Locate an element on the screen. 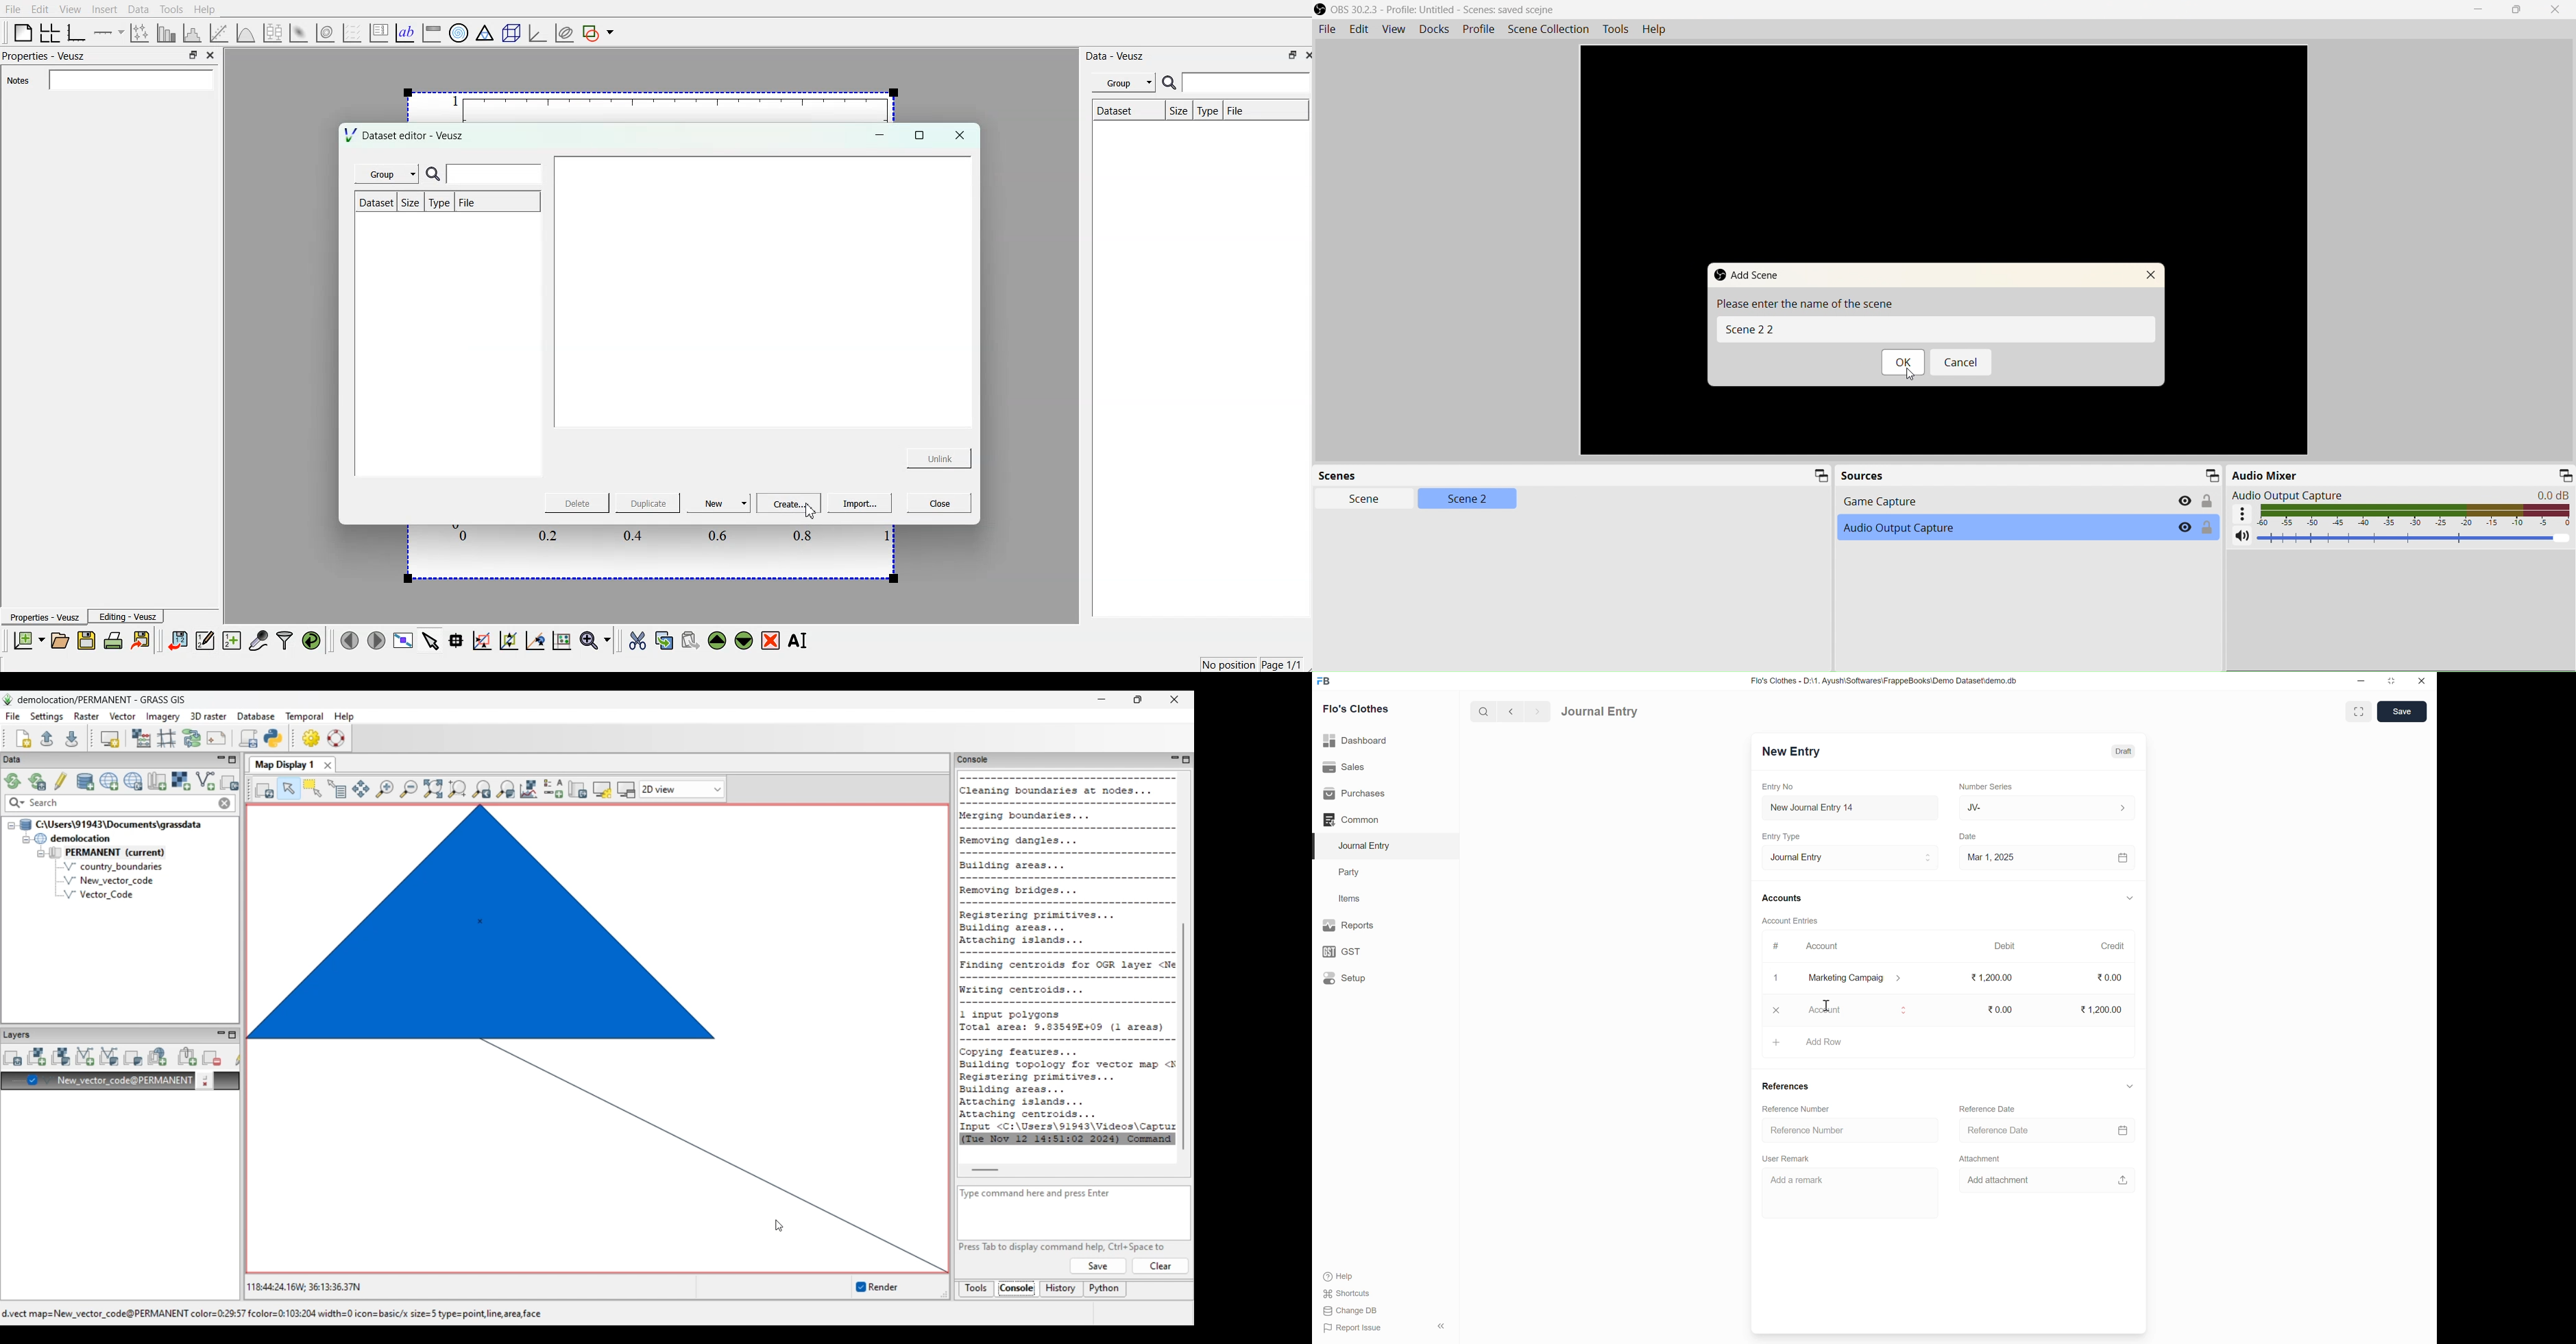 The width and height of the screenshot is (2576, 1344). Journal Entry is located at coordinates (1368, 845).